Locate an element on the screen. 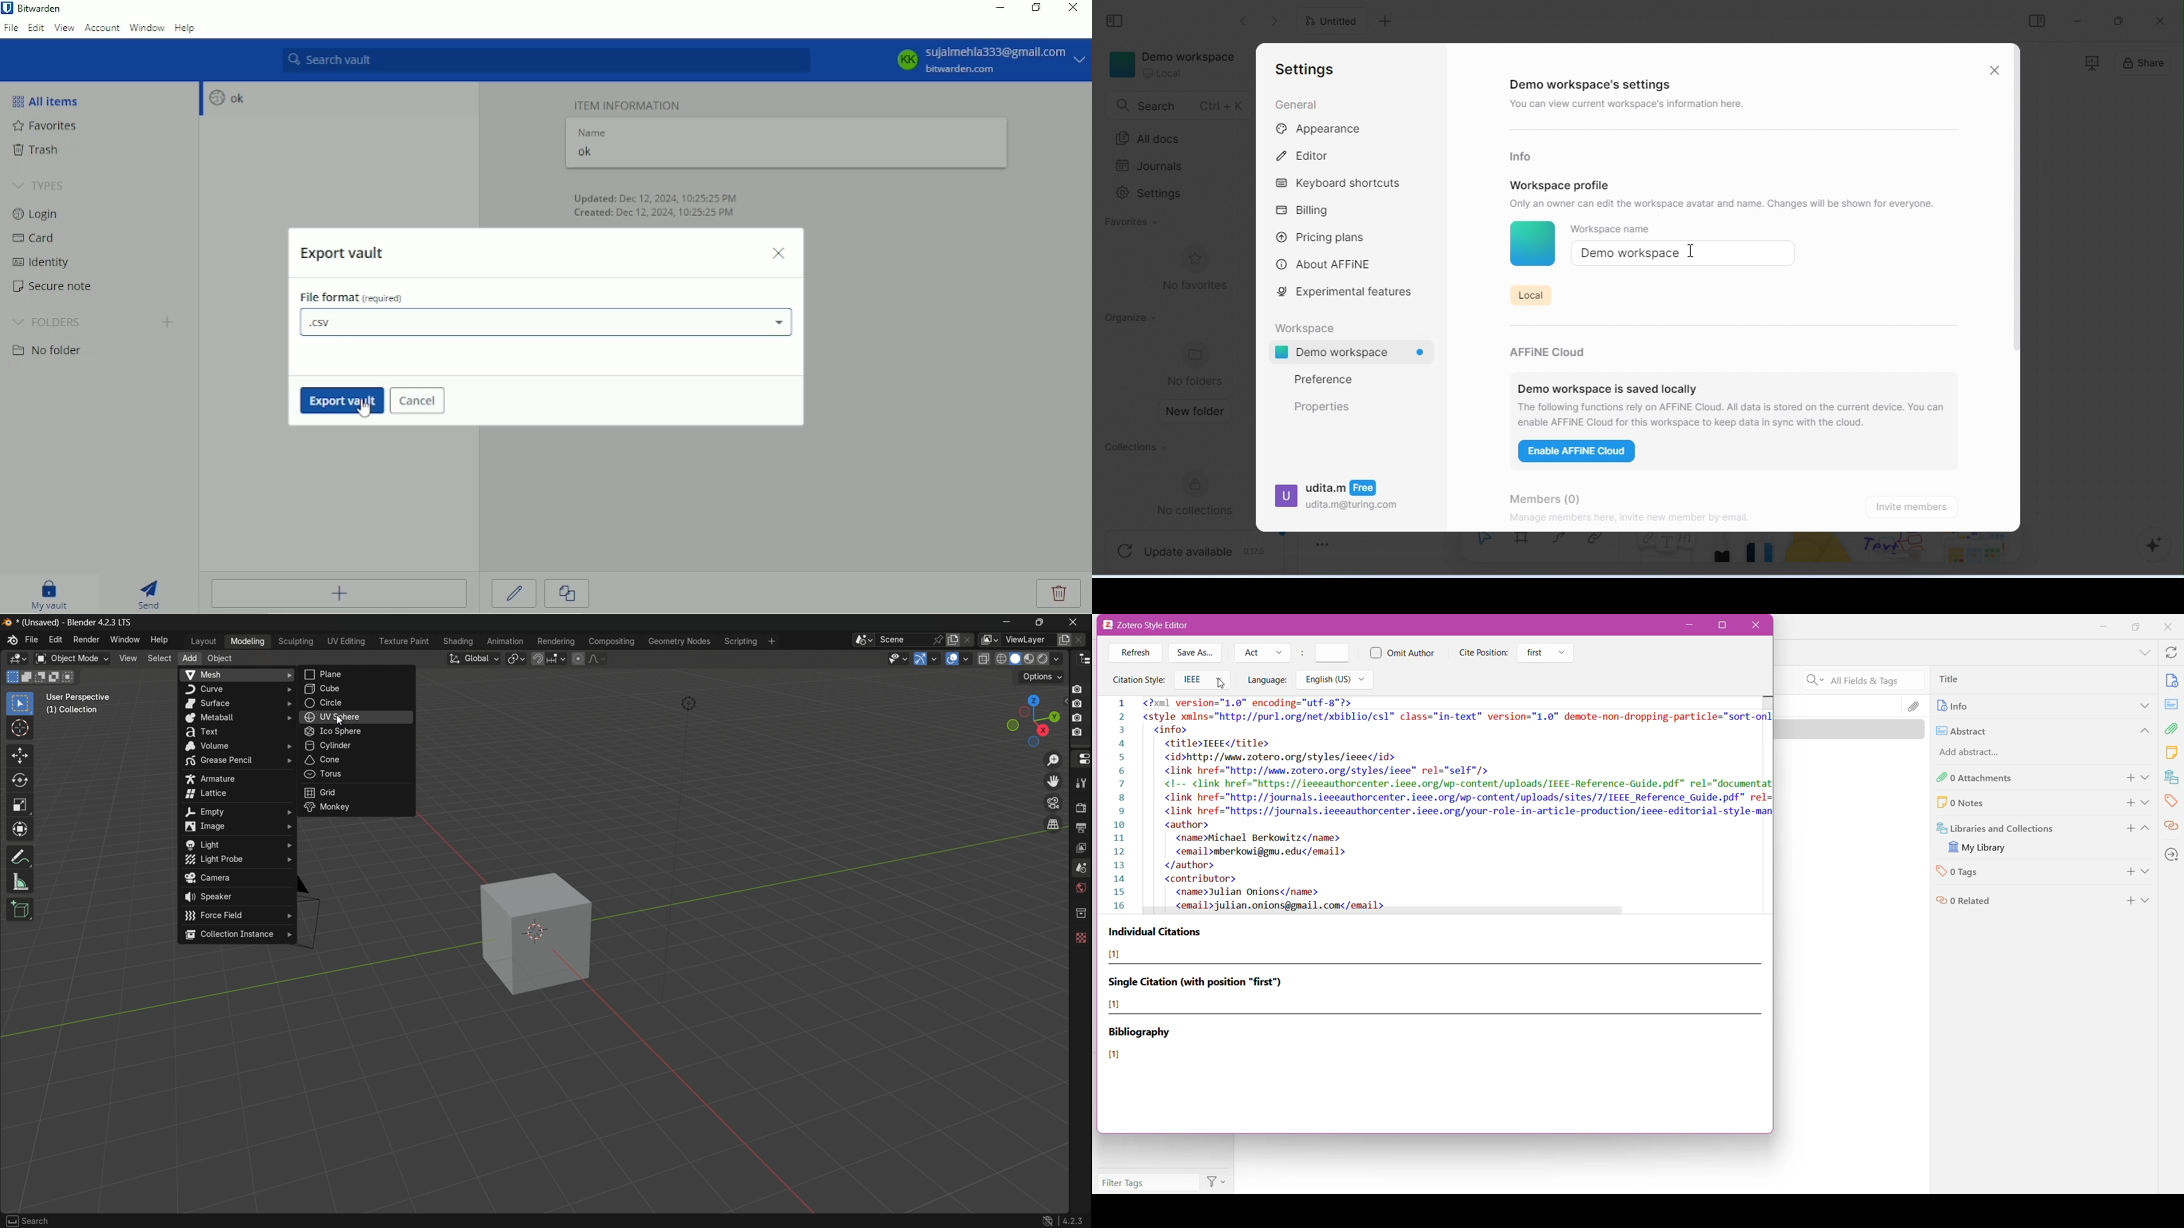 The height and width of the screenshot is (1232, 2184). arrows and more is located at coordinates (1974, 550).